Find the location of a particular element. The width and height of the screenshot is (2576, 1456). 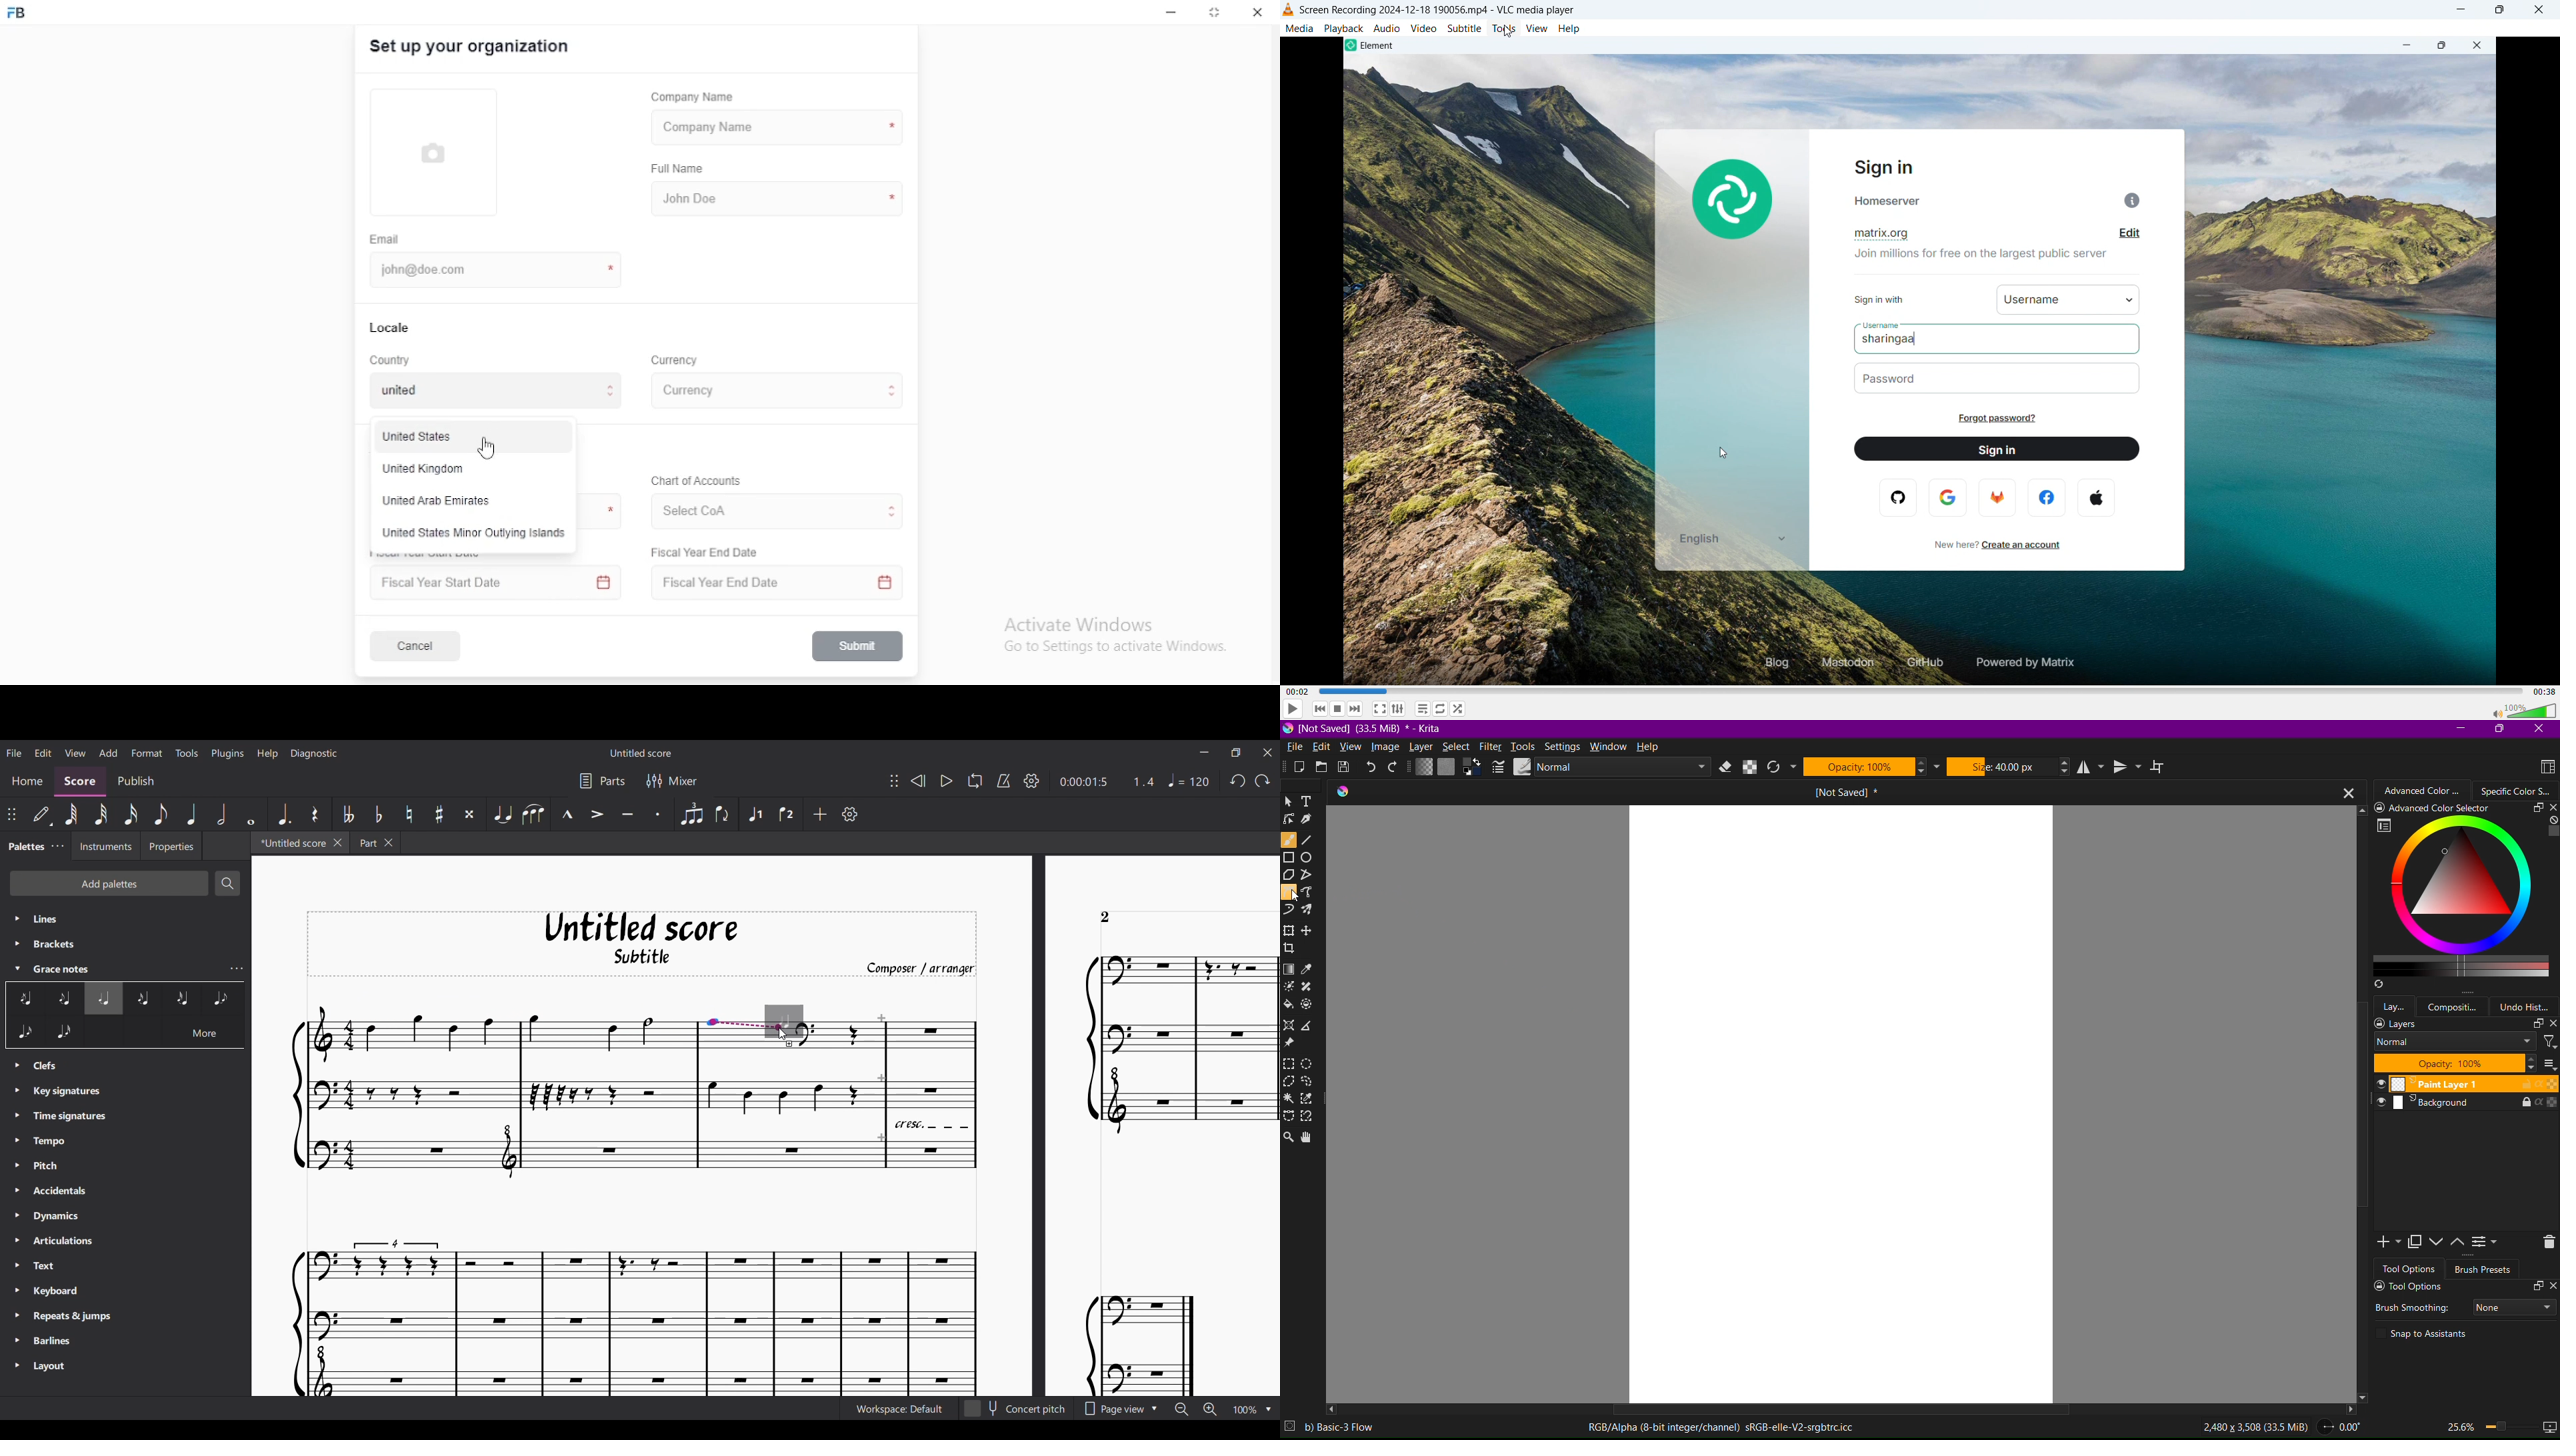

Grace notes palette list is located at coordinates (237, 969).